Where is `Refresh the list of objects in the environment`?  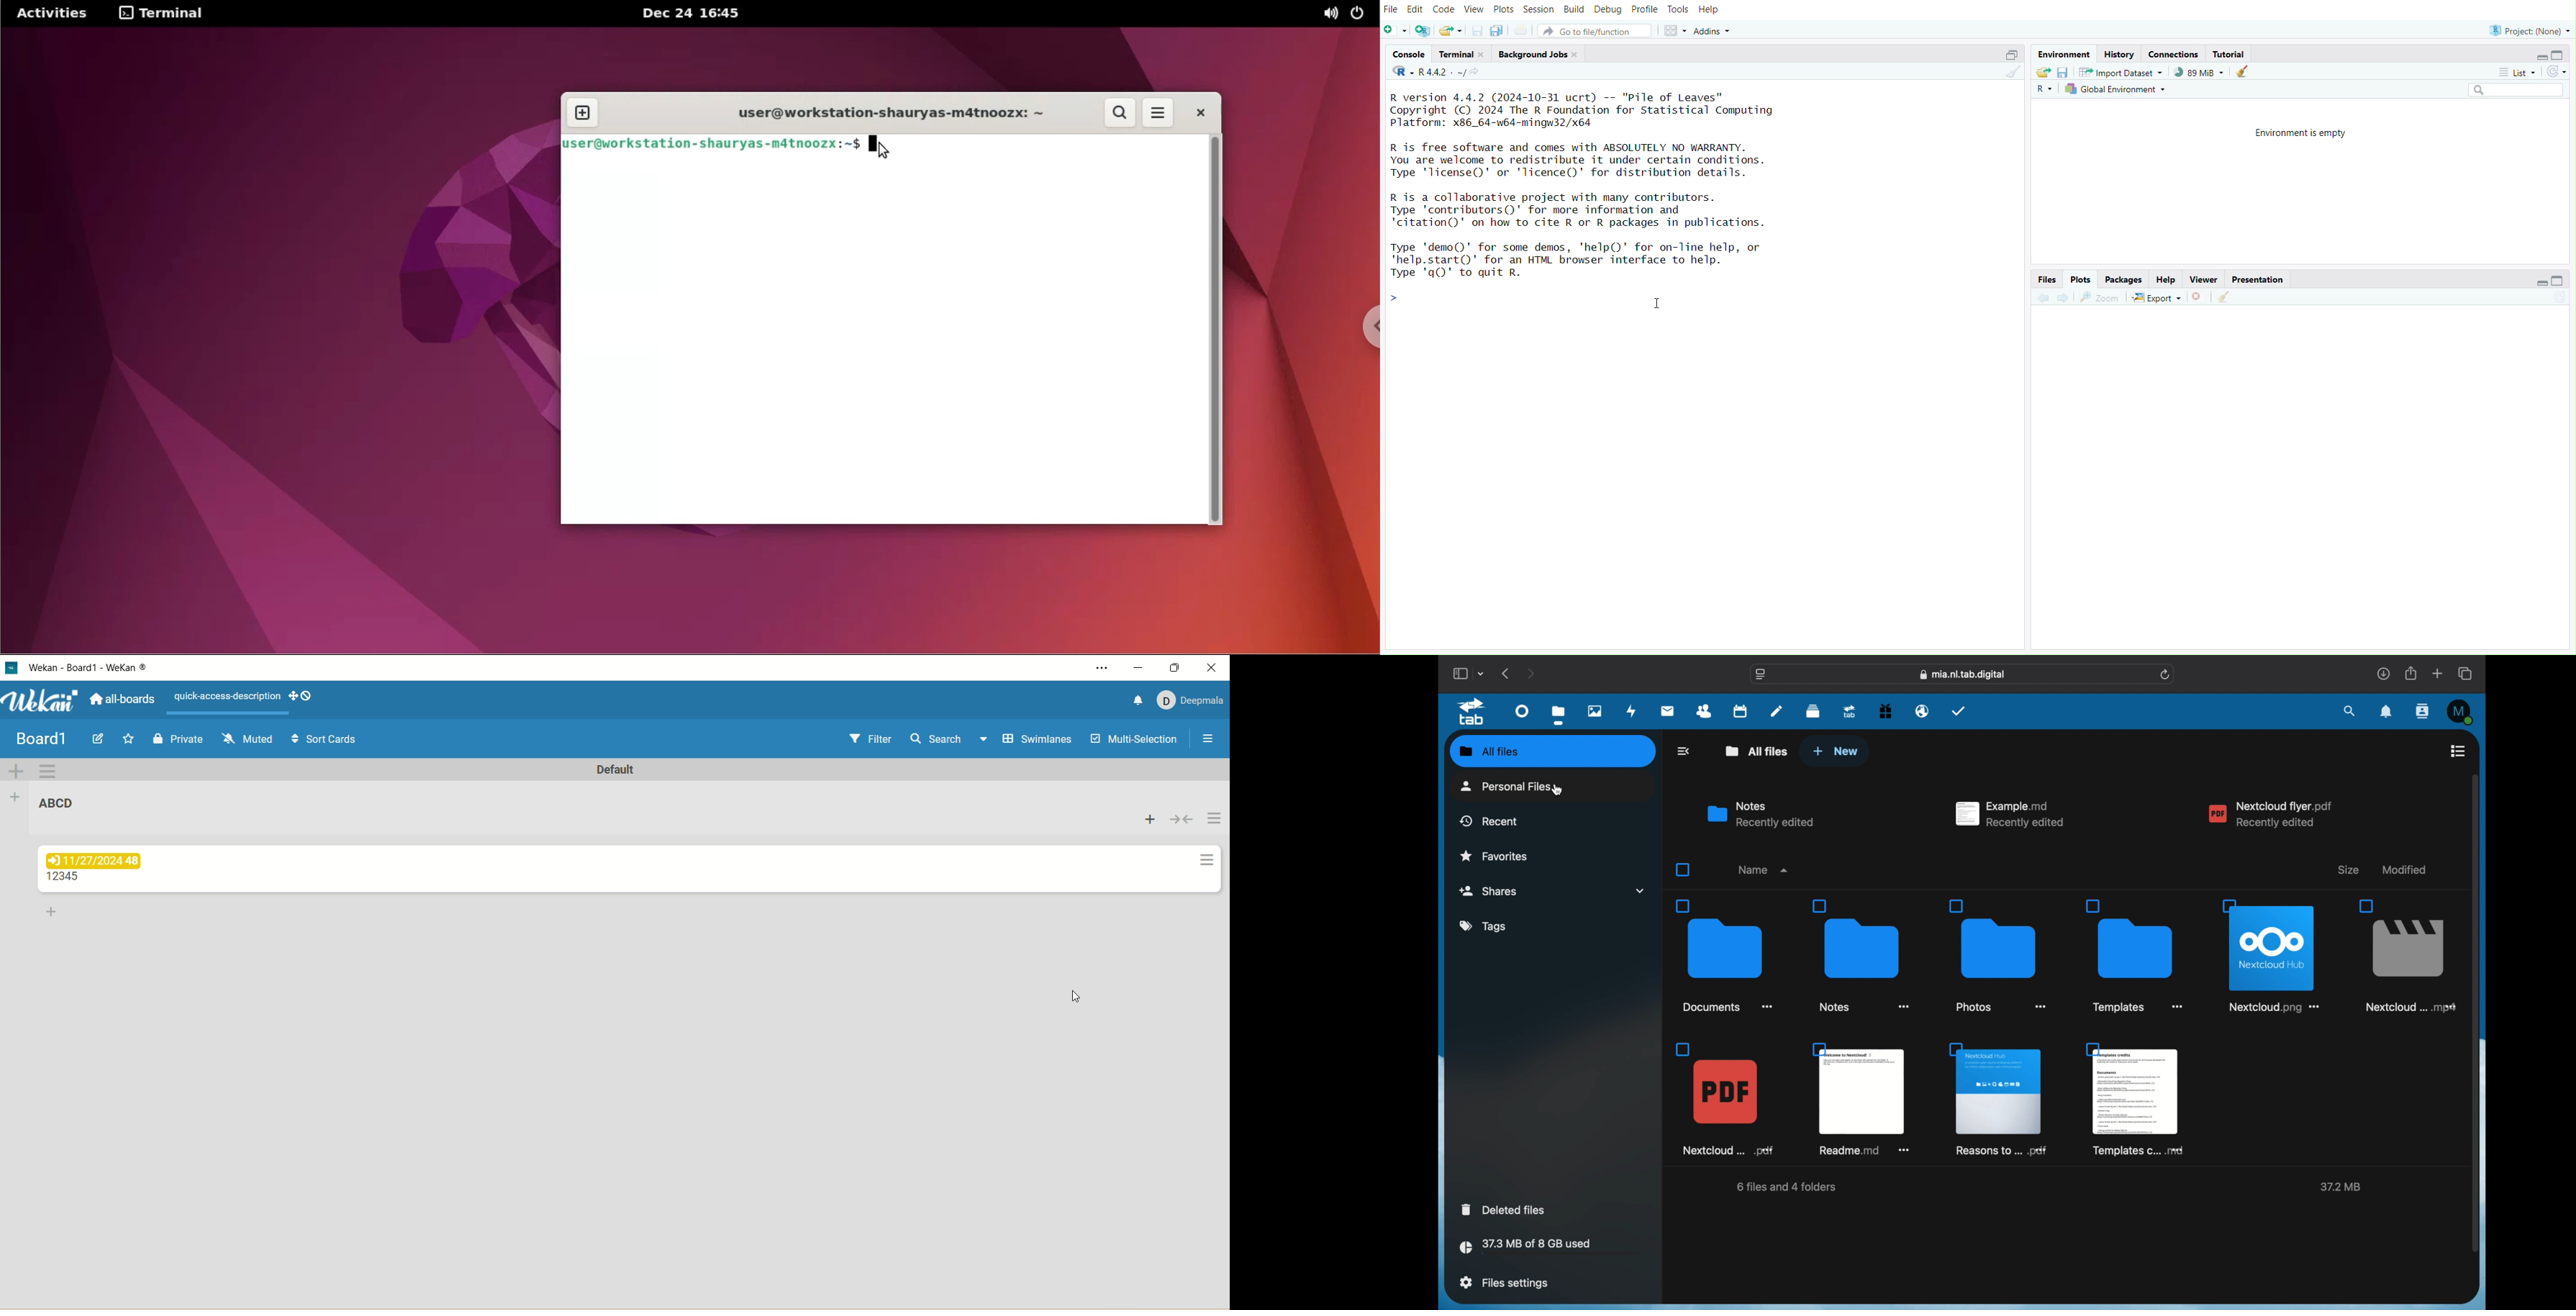
Refresh the list of objects in the environment is located at coordinates (2556, 70).